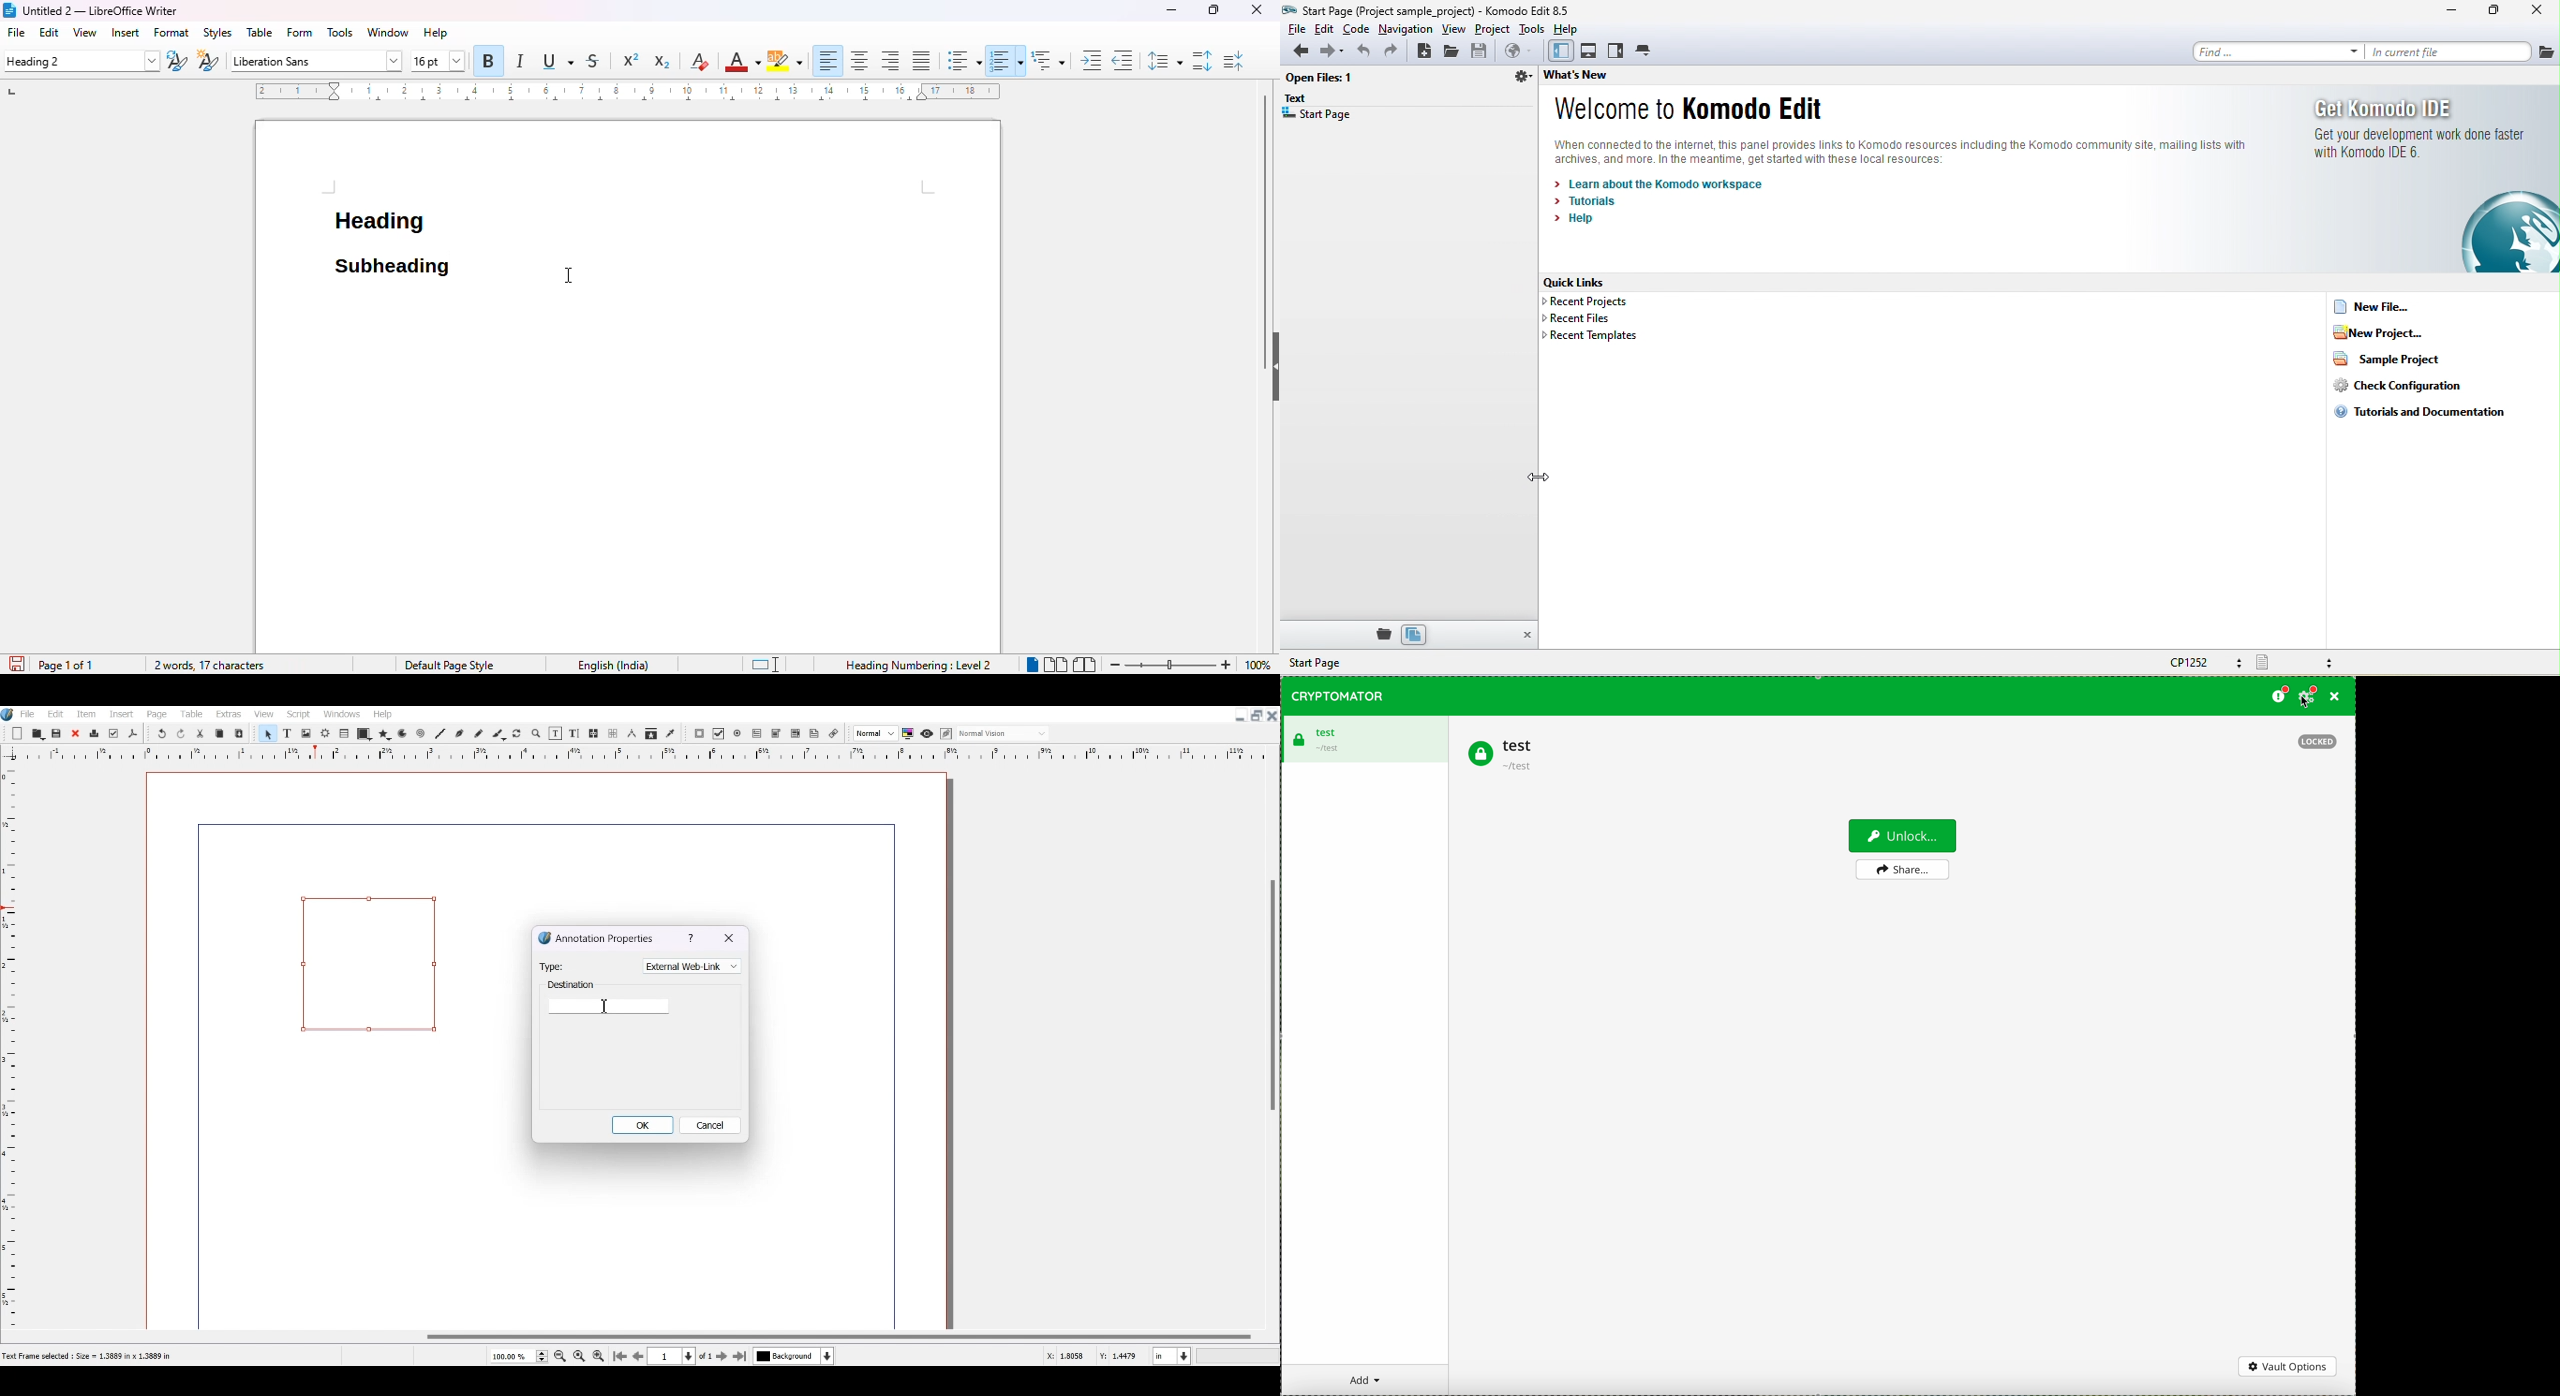 This screenshot has height=1400, width=2576. What do you see at coordinates (555, 733) in the screenshot?
I see `Edit content of frame` at bounding box center [555, 733].